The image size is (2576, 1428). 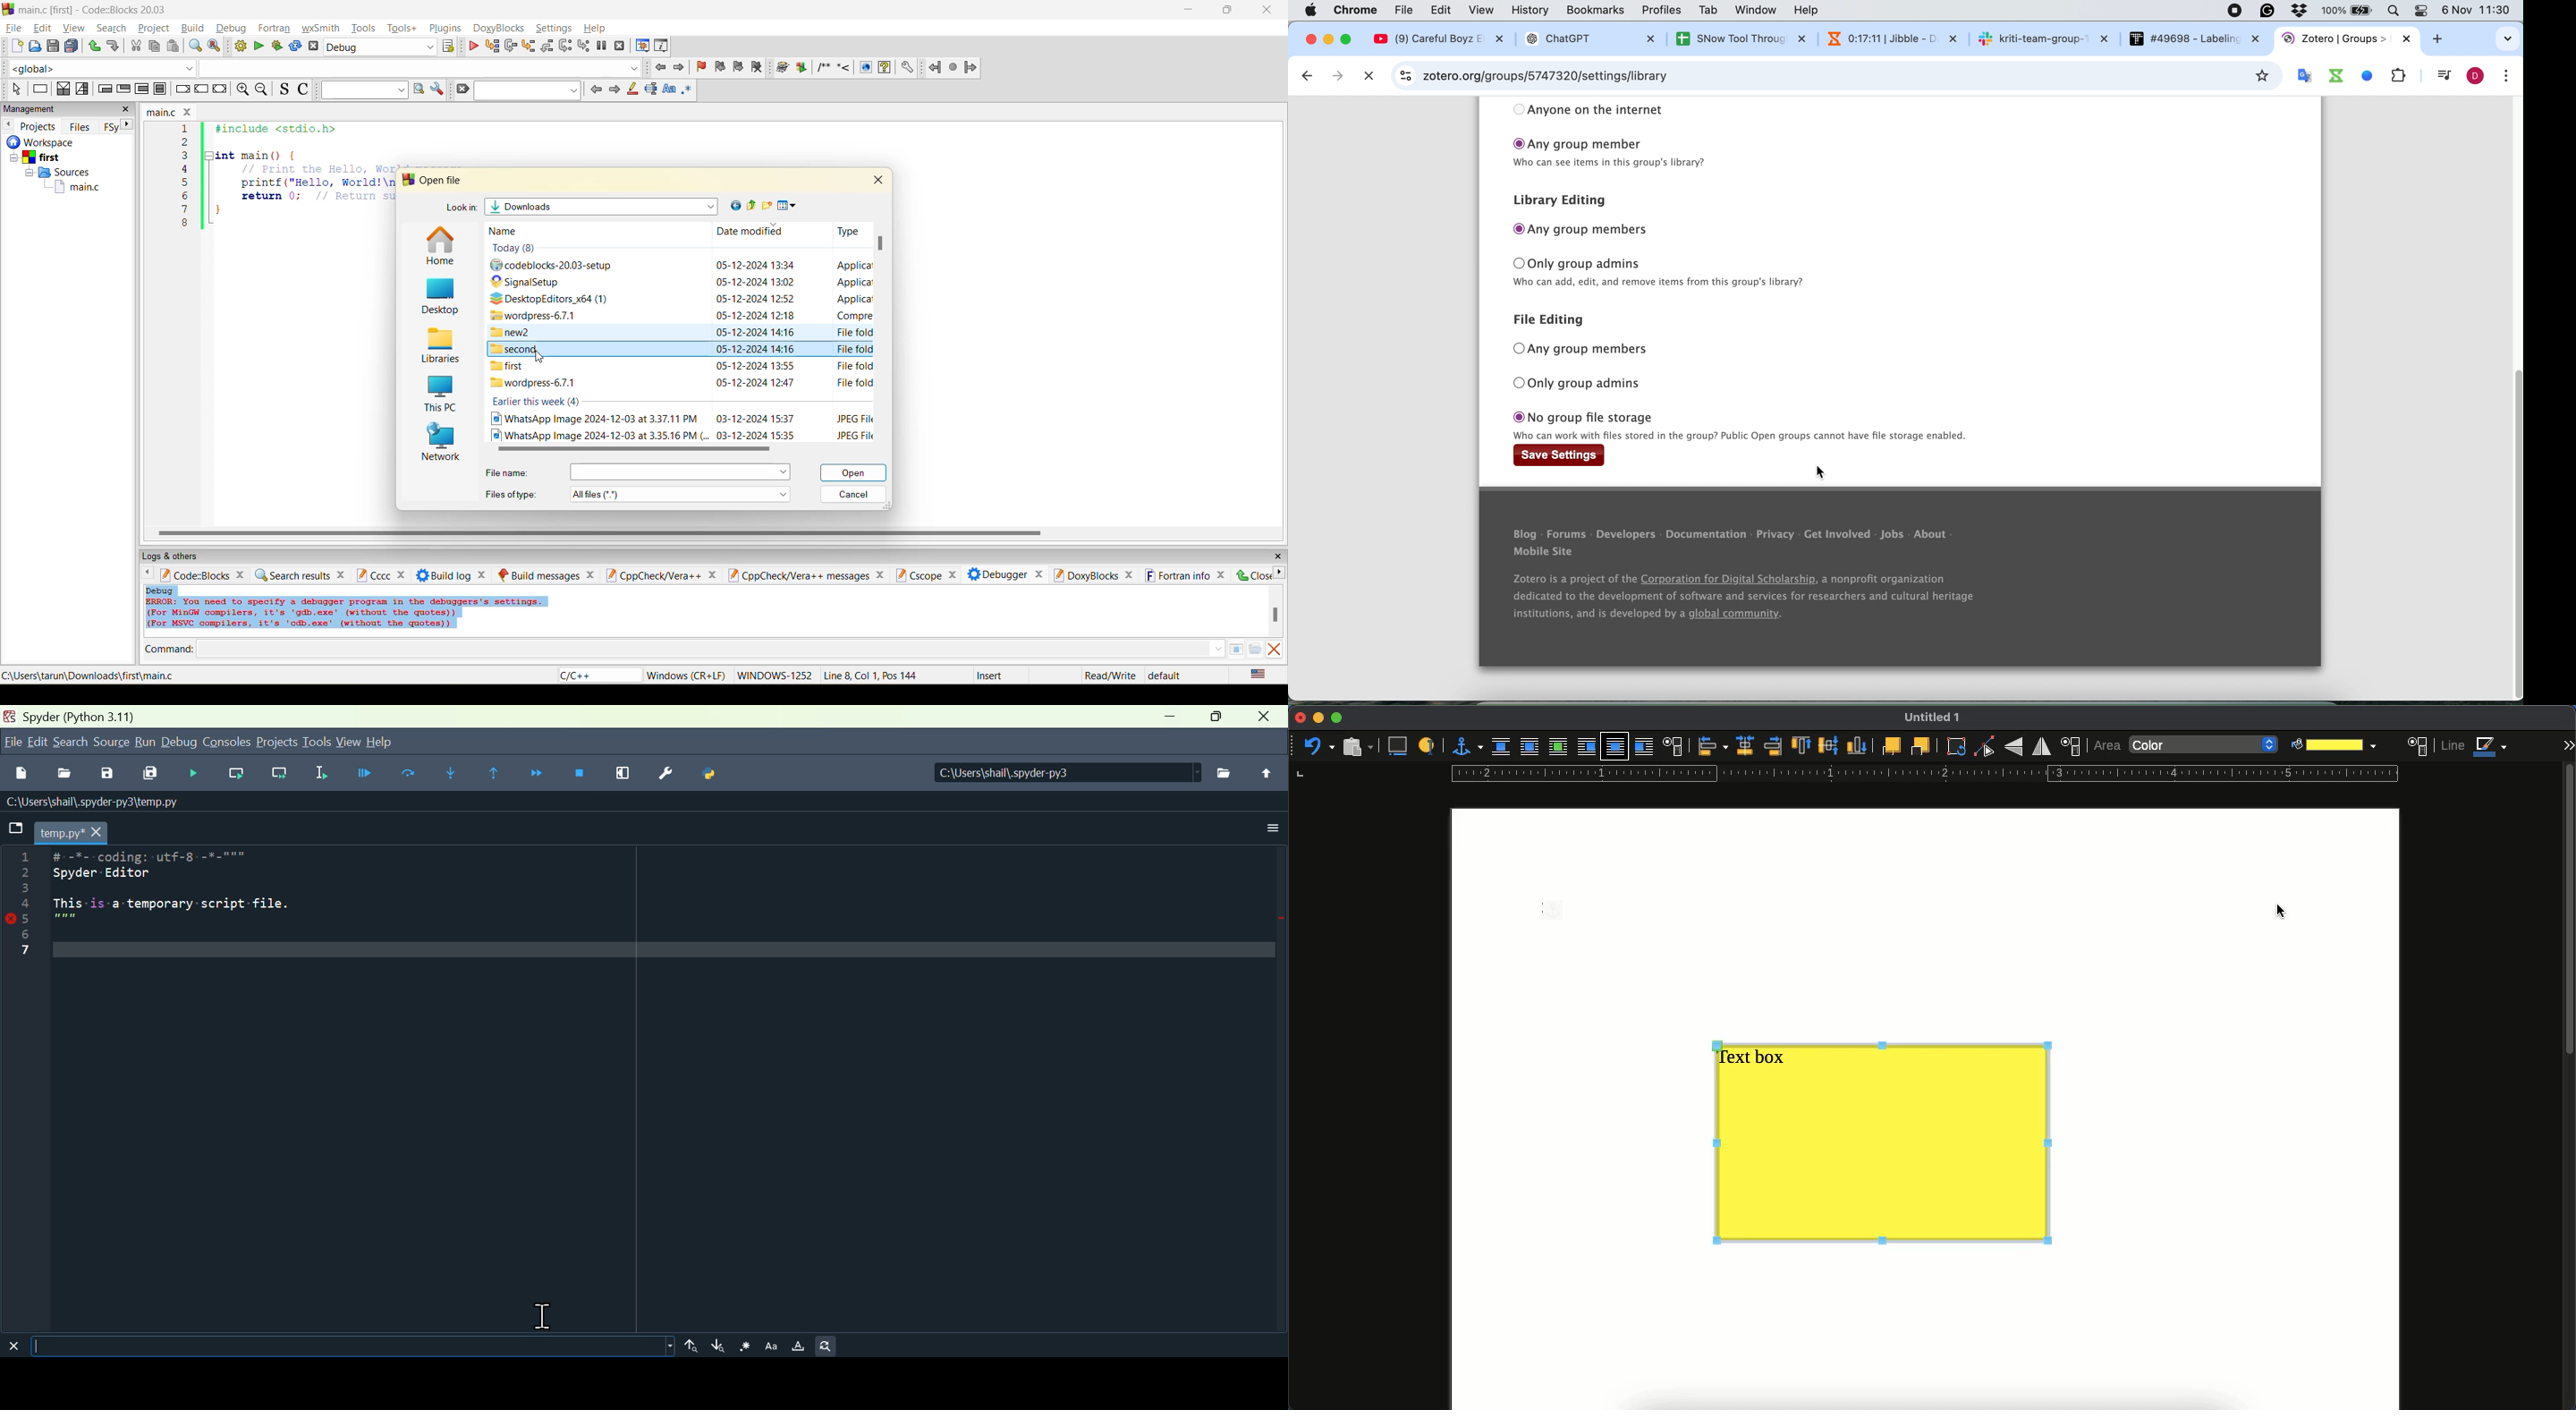 I want to click on paste, so click(x=1356, y=746).